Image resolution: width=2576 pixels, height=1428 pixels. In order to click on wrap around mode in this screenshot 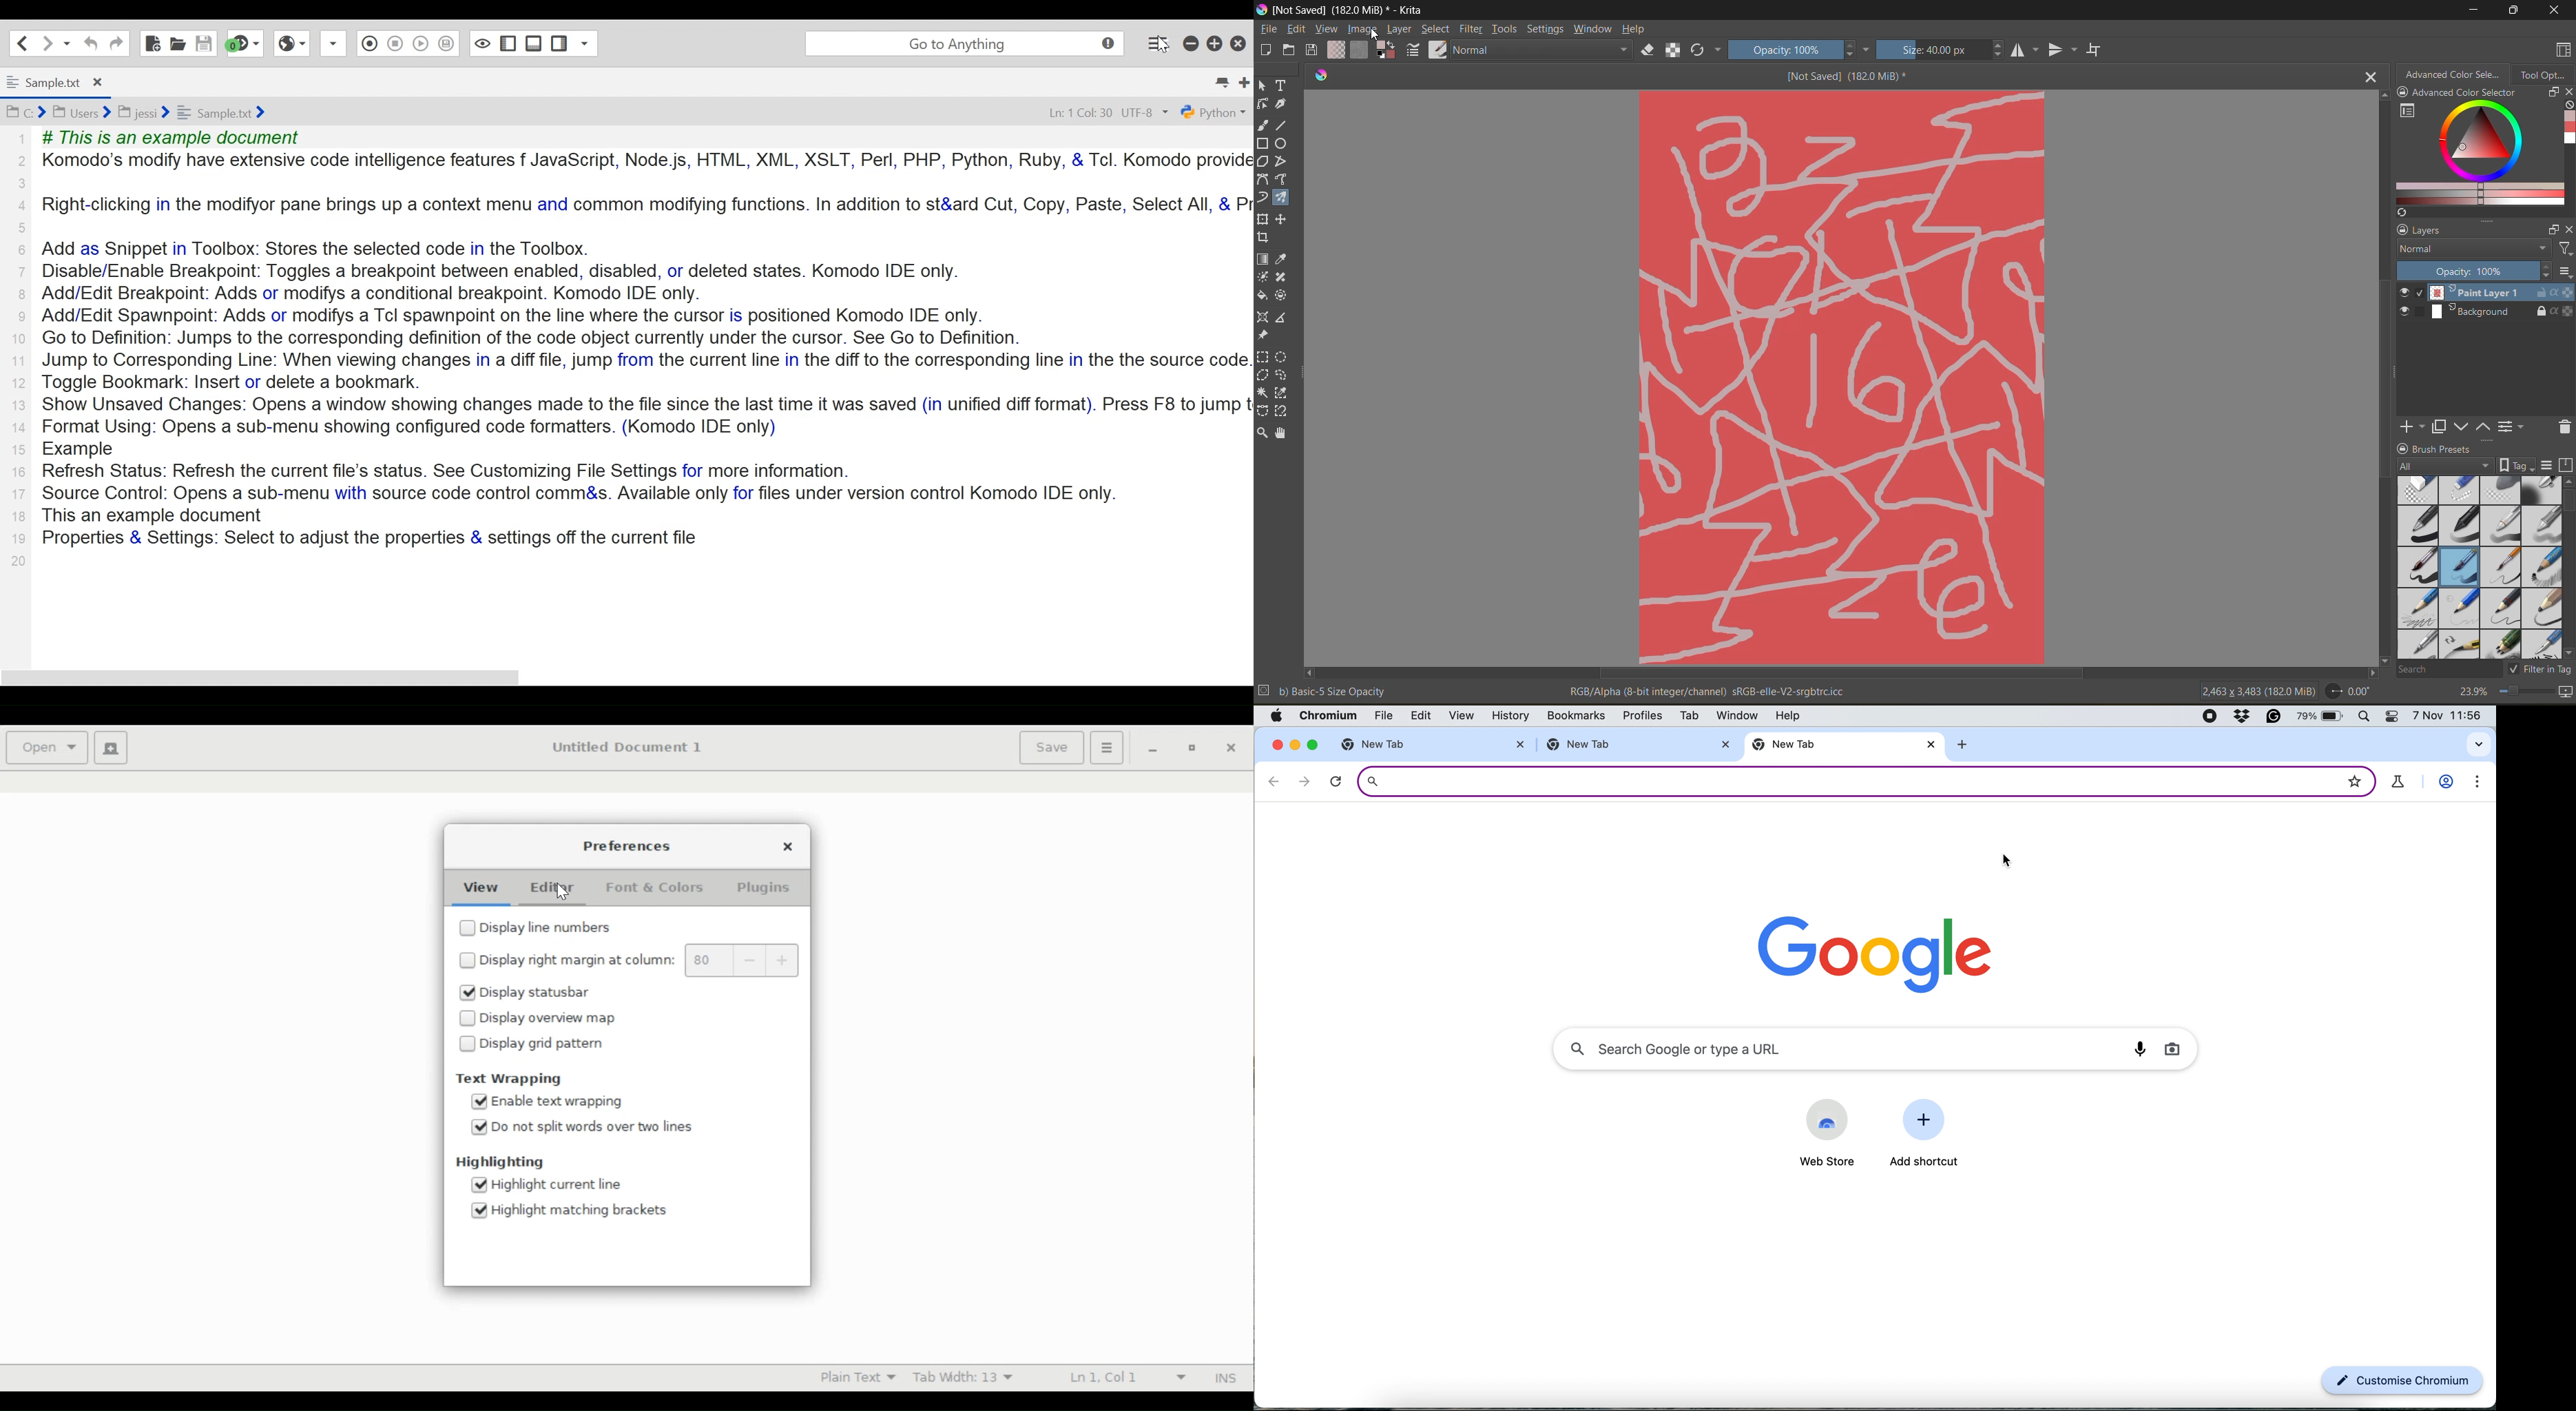, I will do `click(2101, 50)`.